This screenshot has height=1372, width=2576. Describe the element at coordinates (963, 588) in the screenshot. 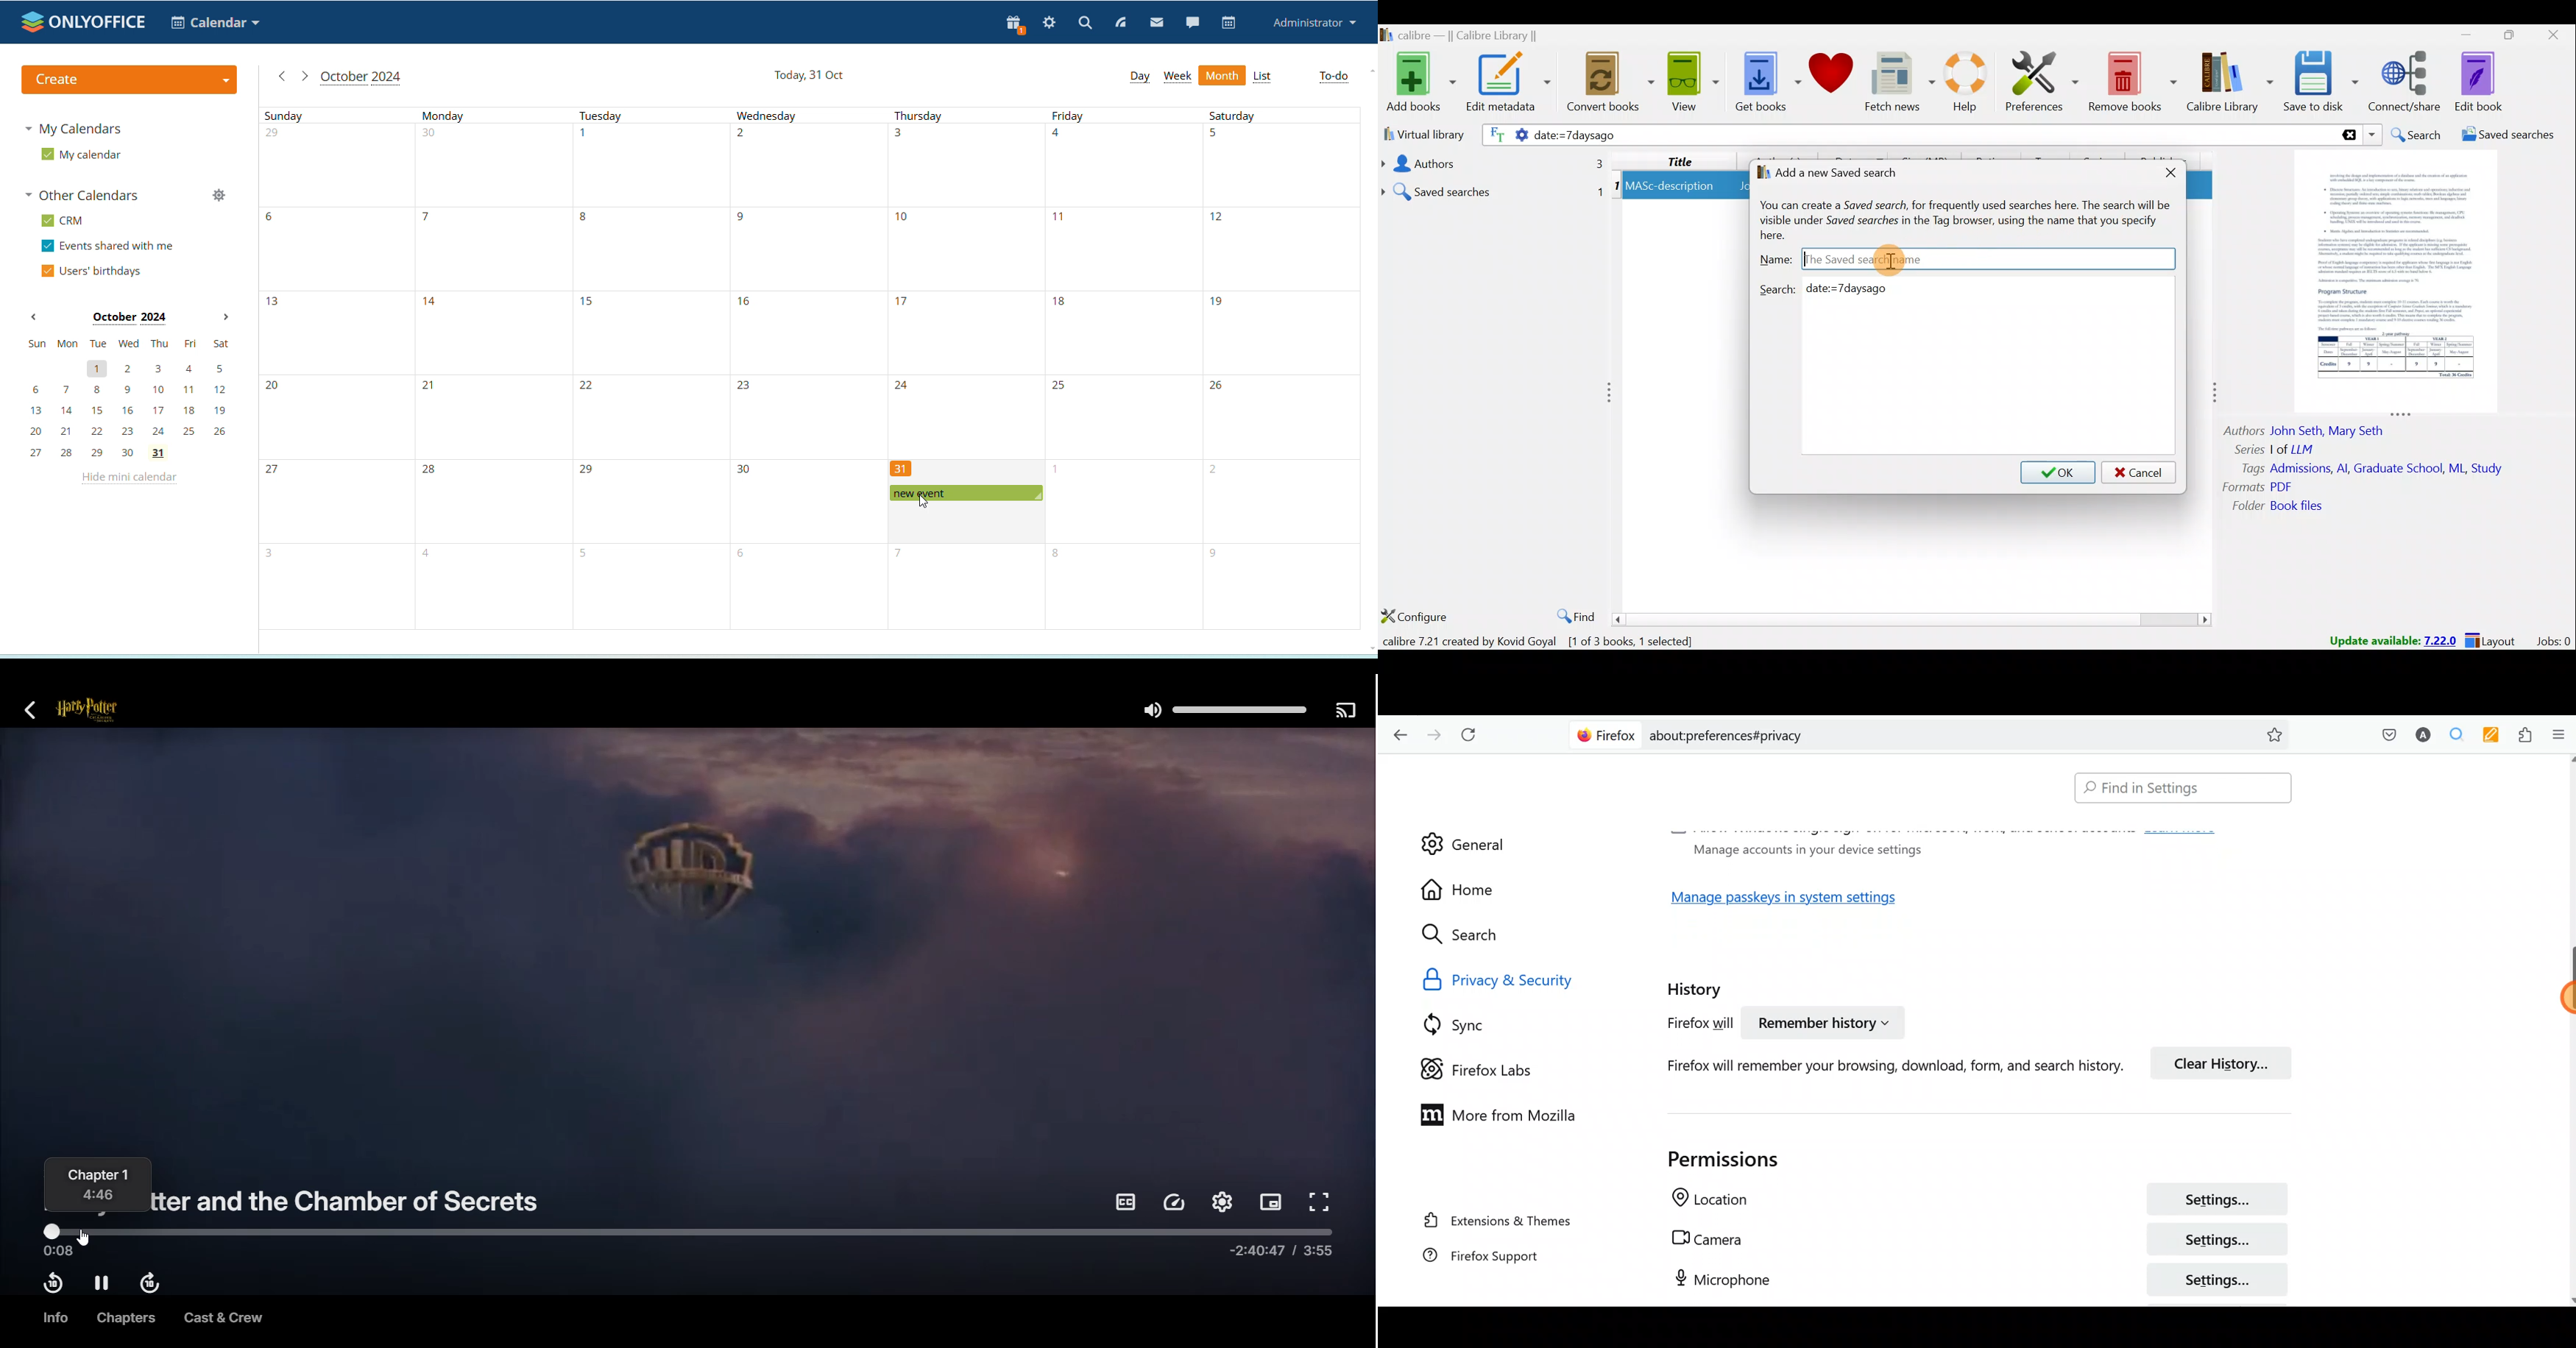

I see `Thursday 7th november` at that location.